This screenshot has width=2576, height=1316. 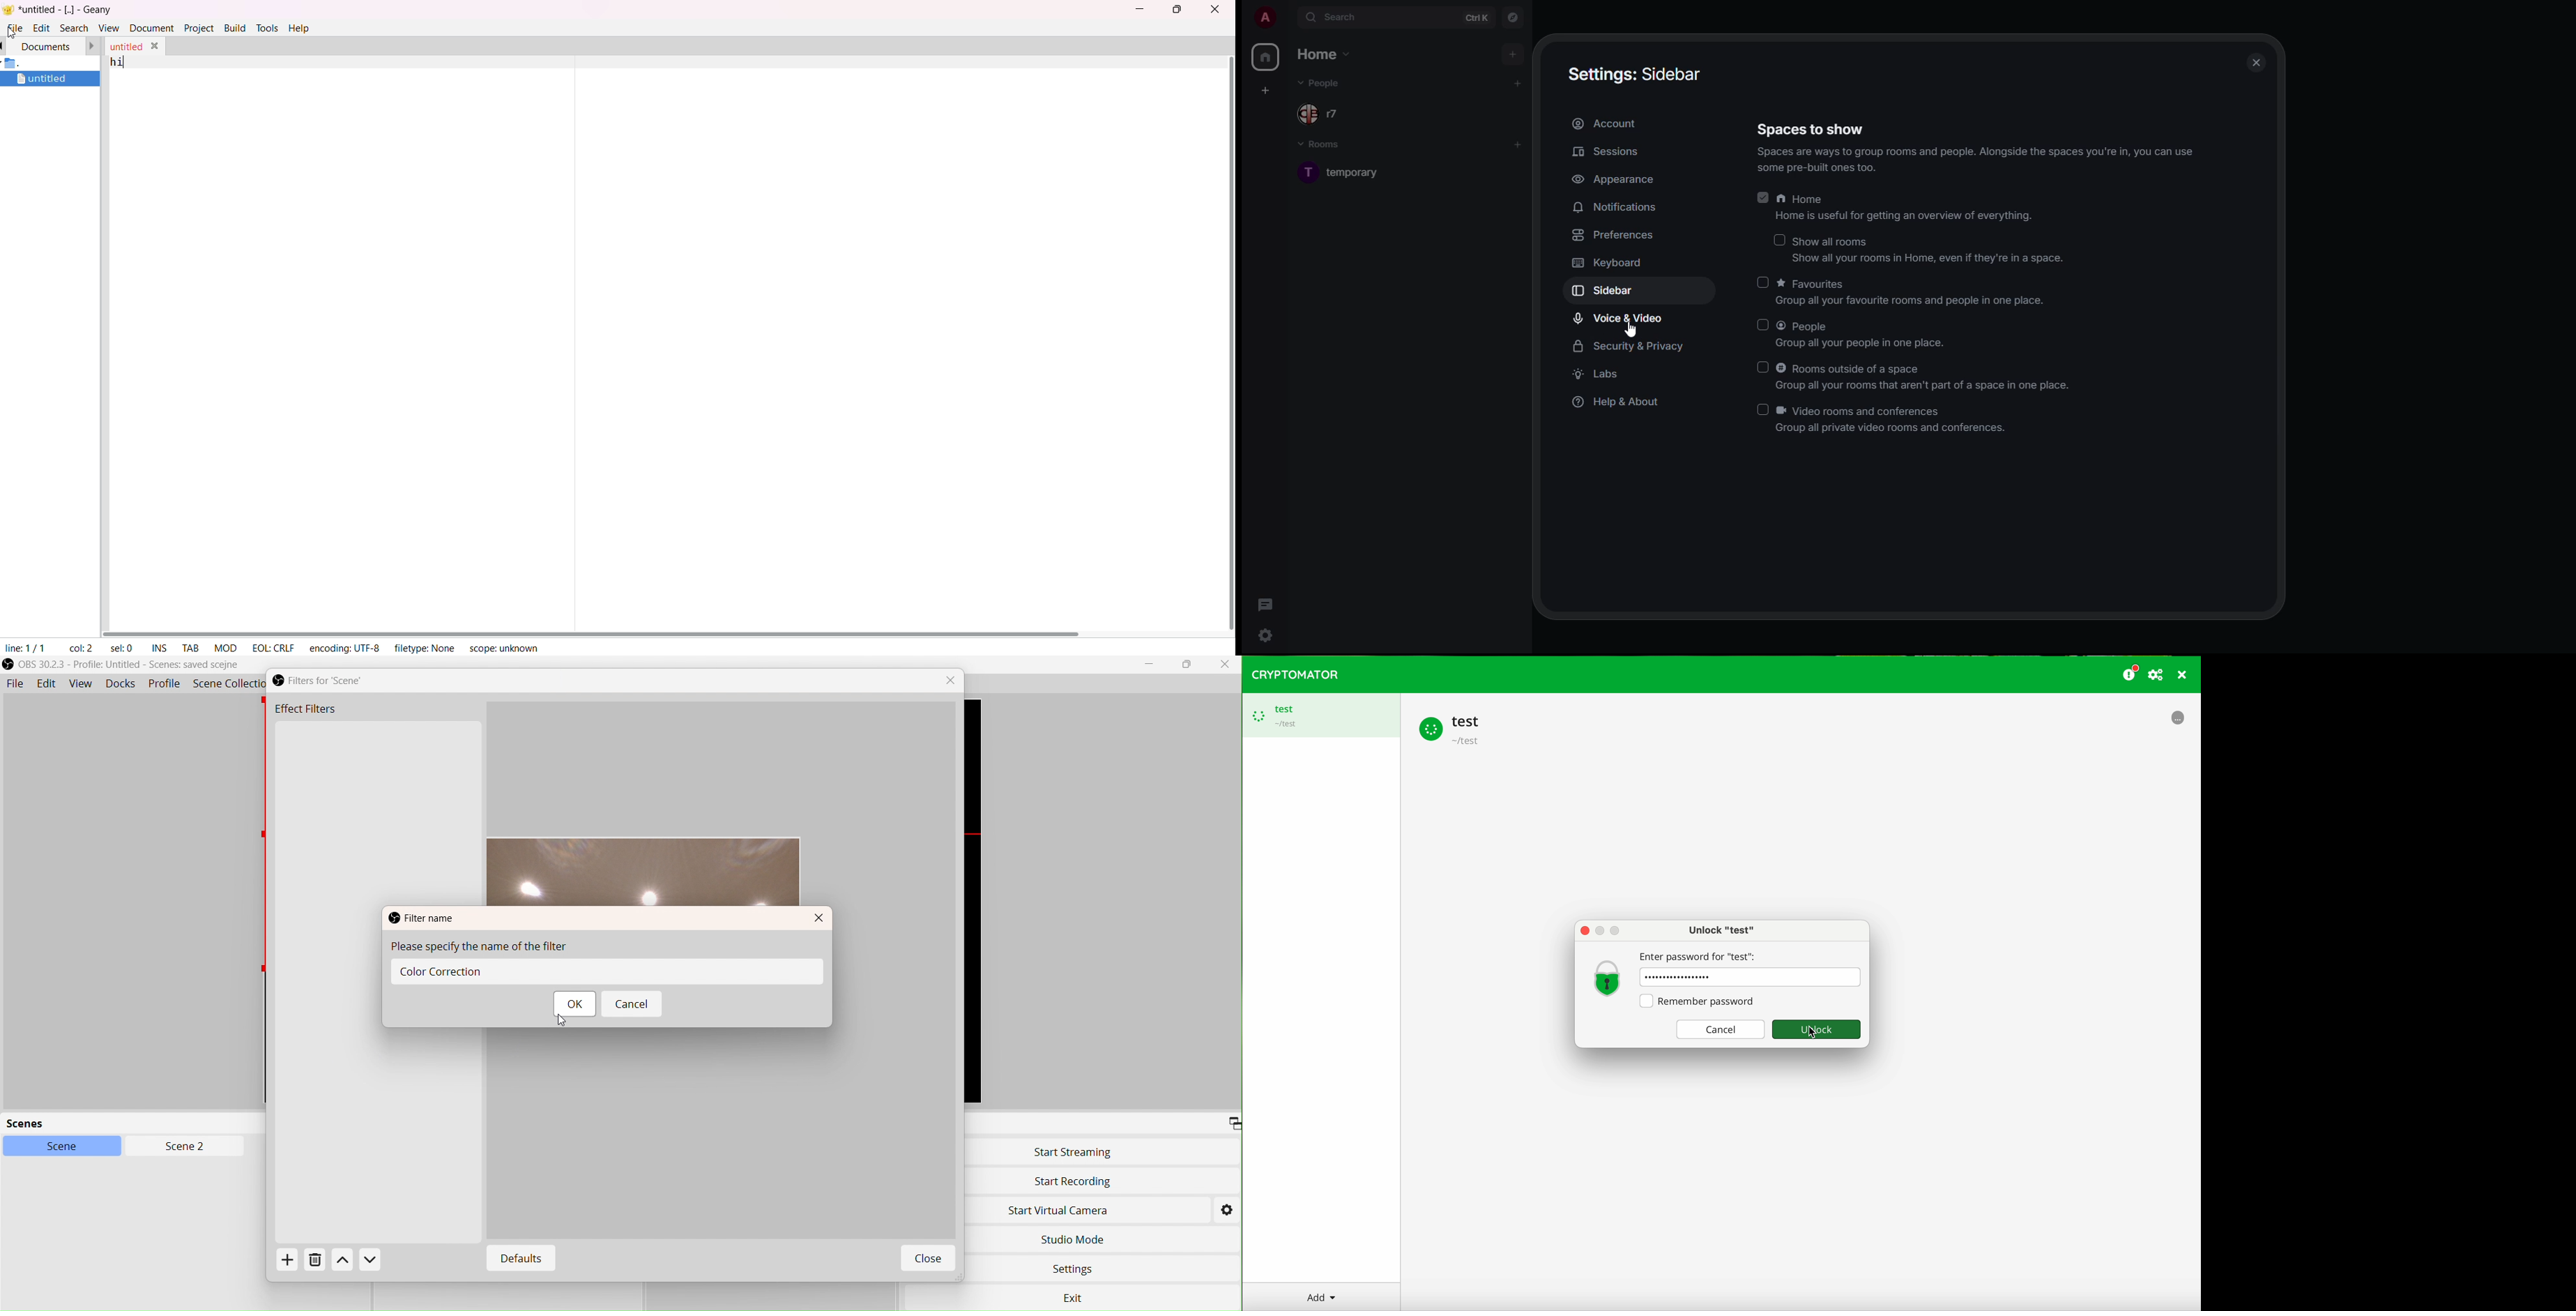 I want to click on settings sidebar, so click(x=1639, y=75).